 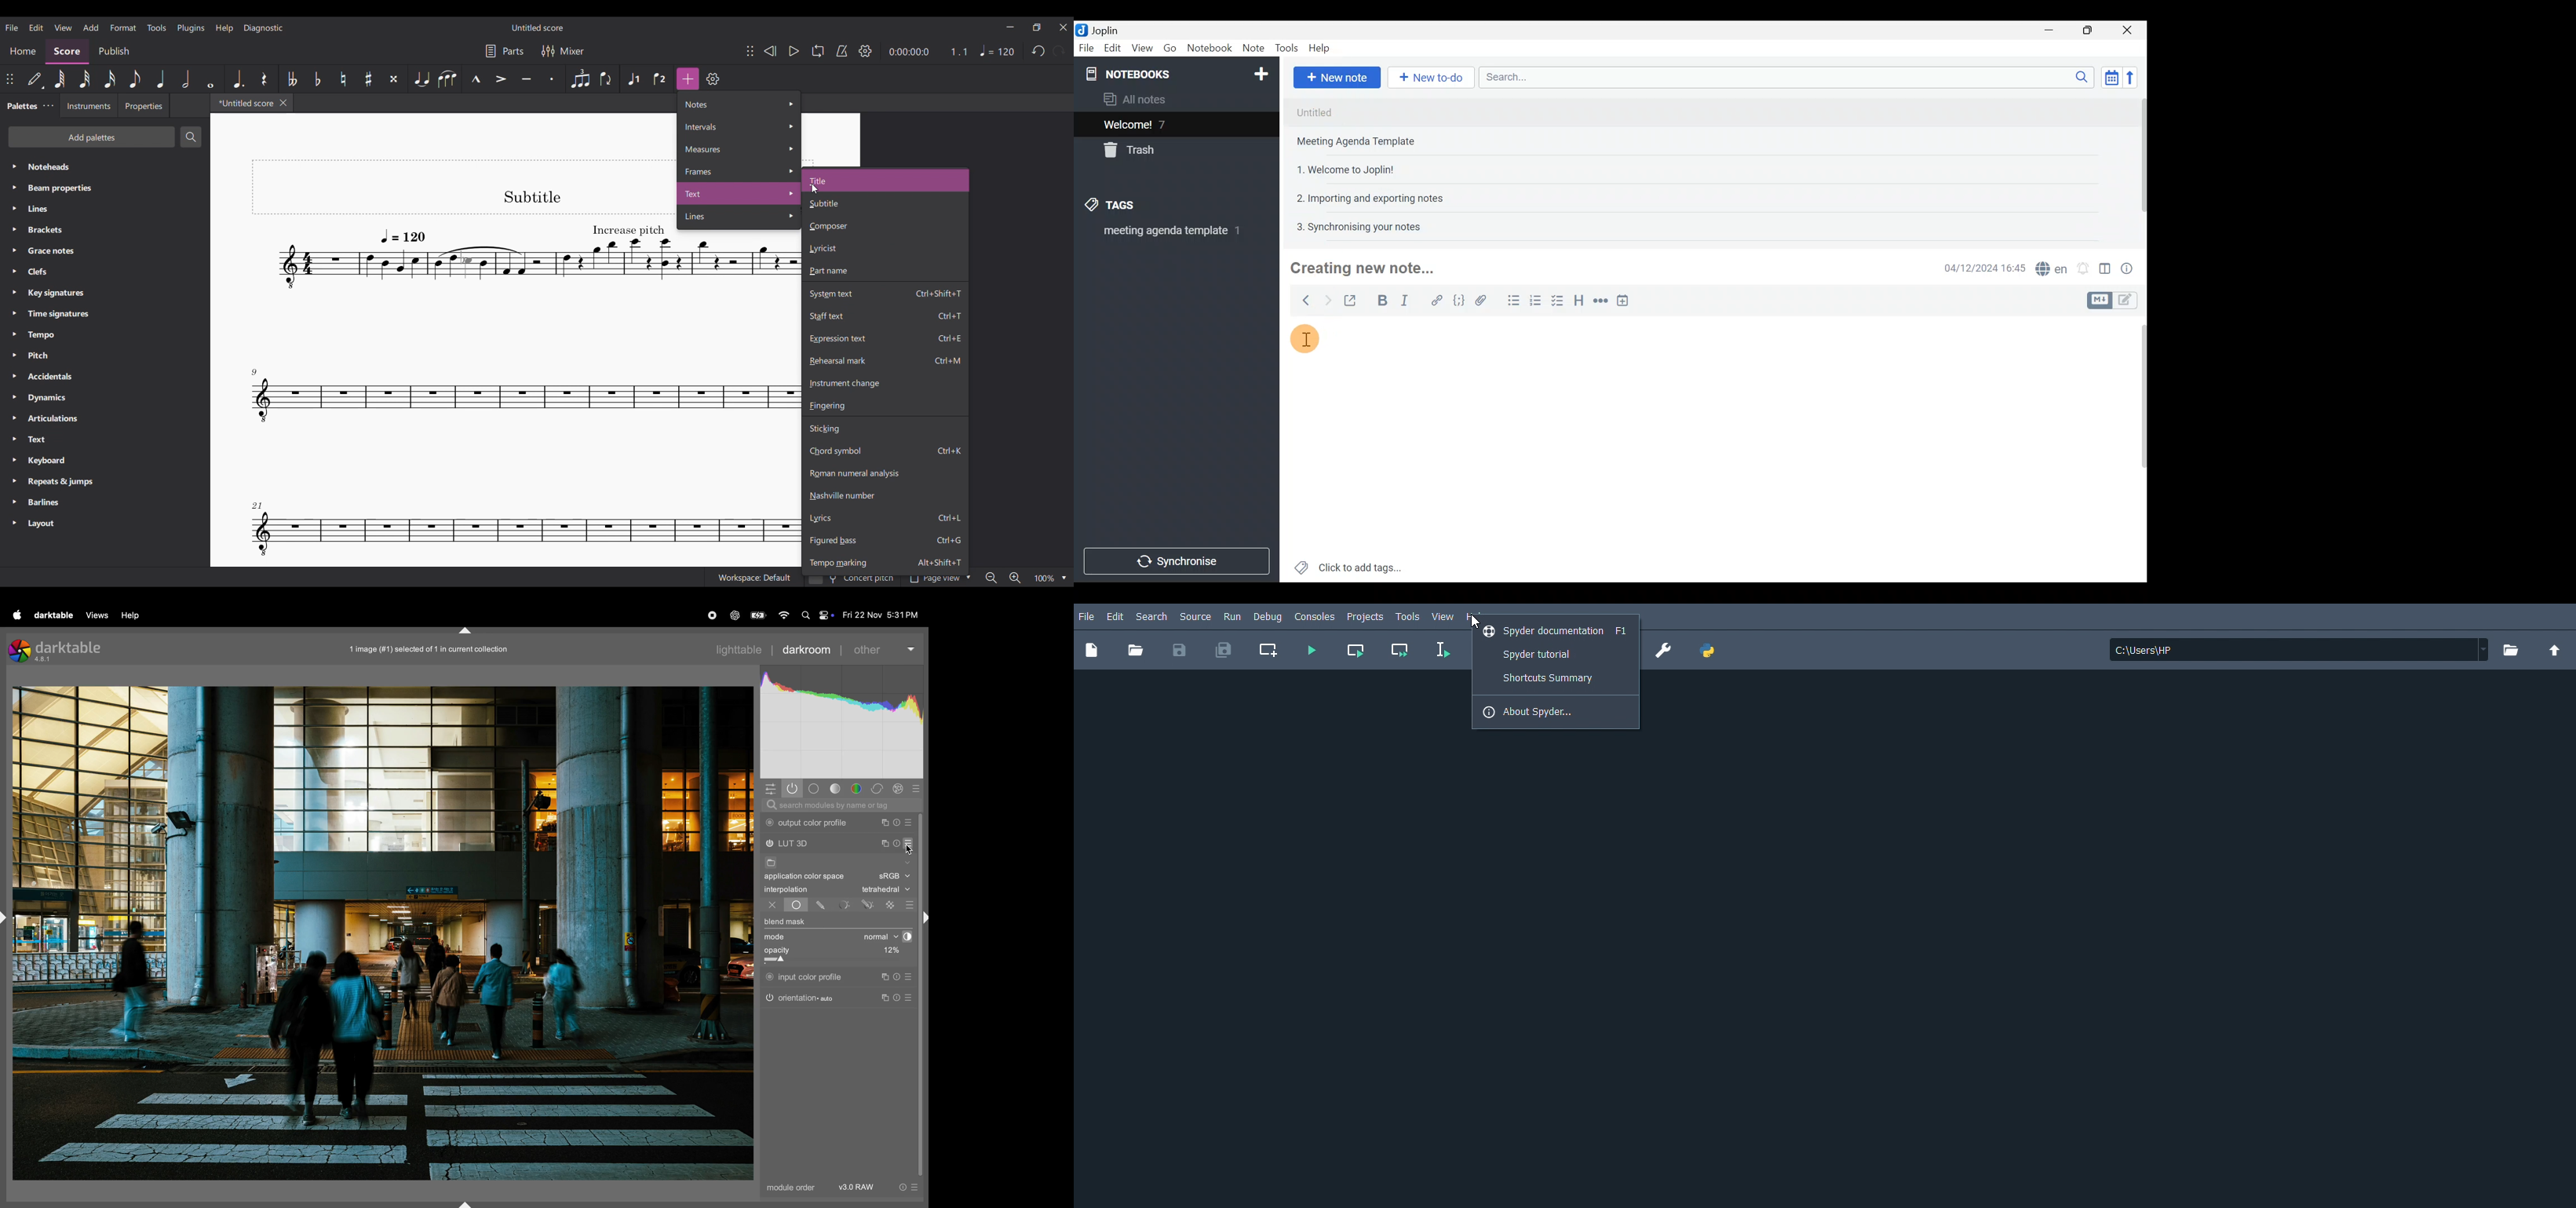 I want to click on Toggle editor layout, so click(x=2105, y=265).